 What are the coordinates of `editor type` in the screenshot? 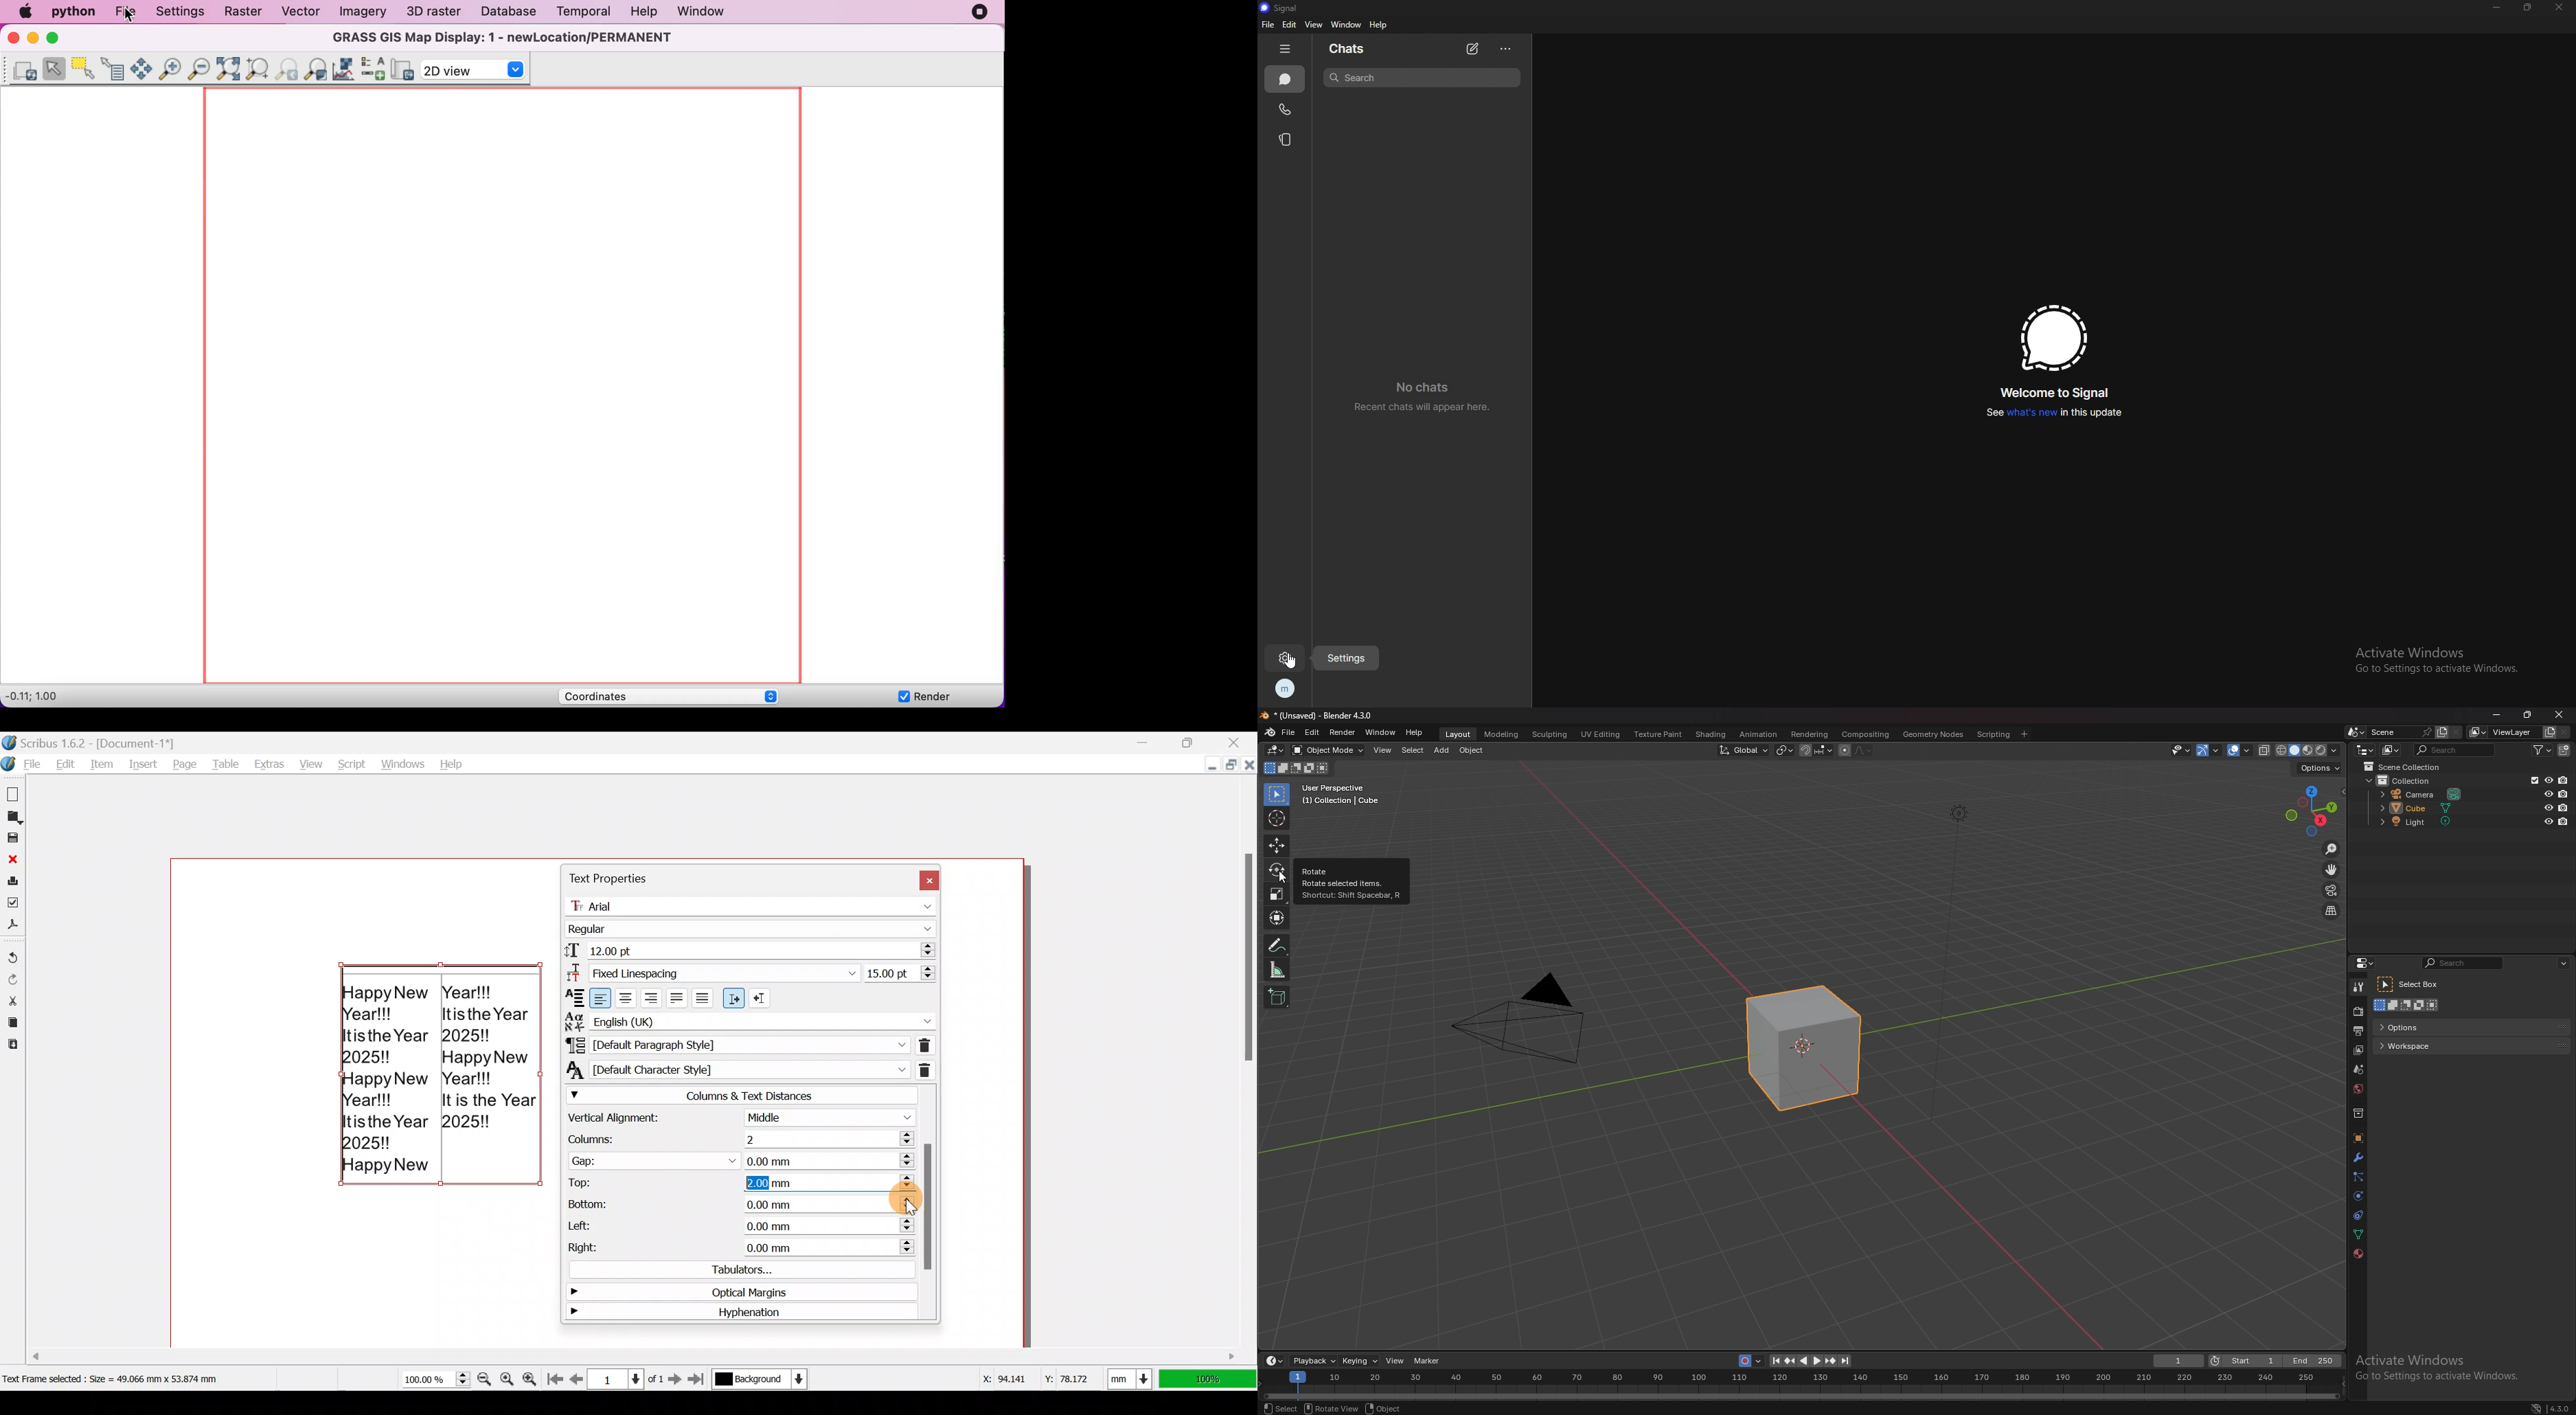 It's located at (1276, 750).